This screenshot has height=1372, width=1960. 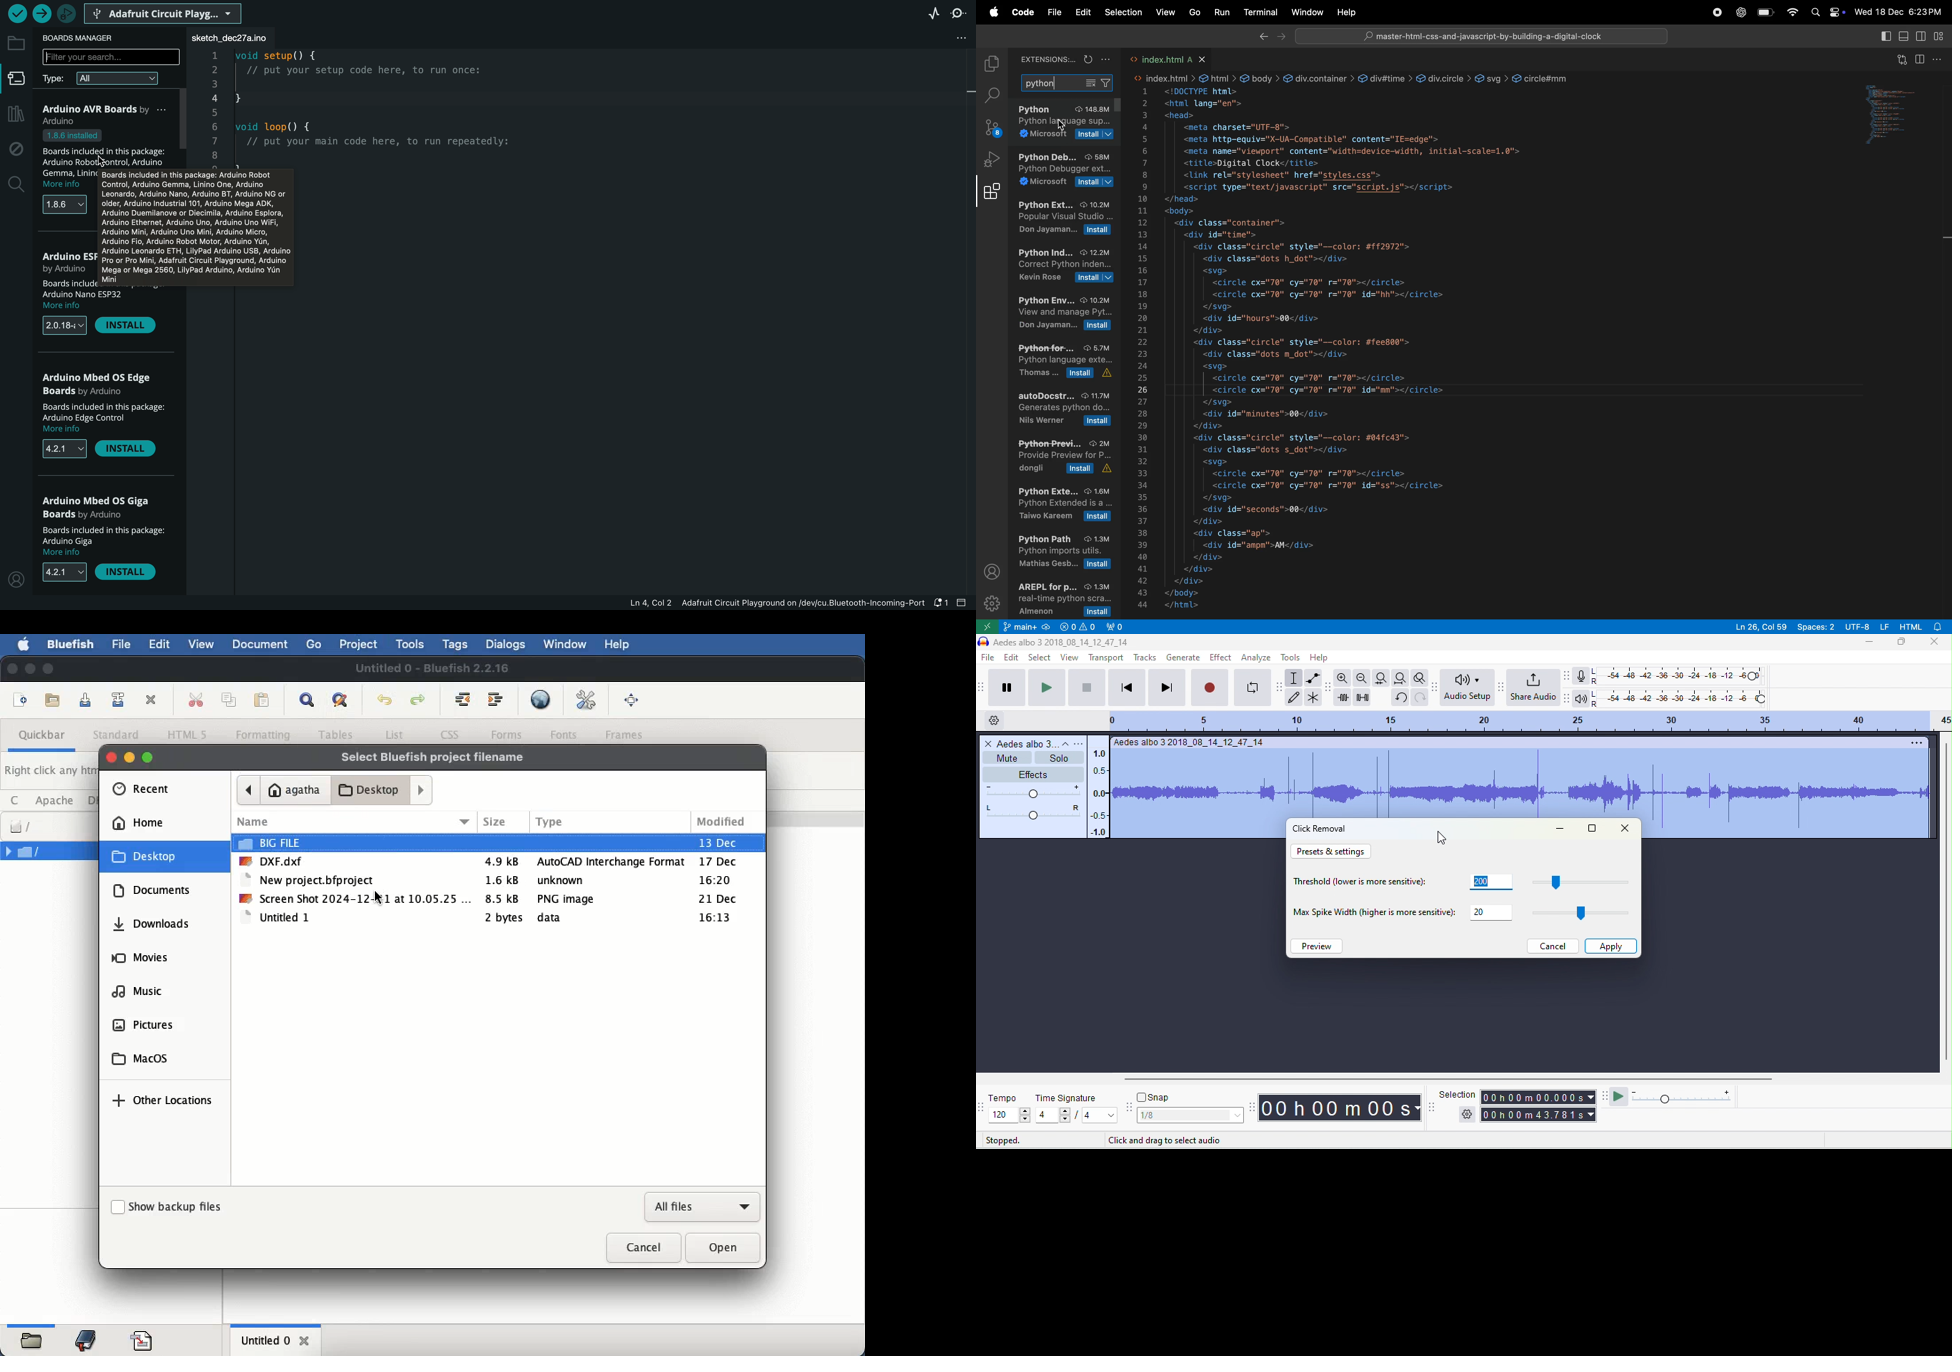 What do you see at coordinates (1593, 828) in the screenshot?
I see `maximize` at bounding box center [1593, 828].